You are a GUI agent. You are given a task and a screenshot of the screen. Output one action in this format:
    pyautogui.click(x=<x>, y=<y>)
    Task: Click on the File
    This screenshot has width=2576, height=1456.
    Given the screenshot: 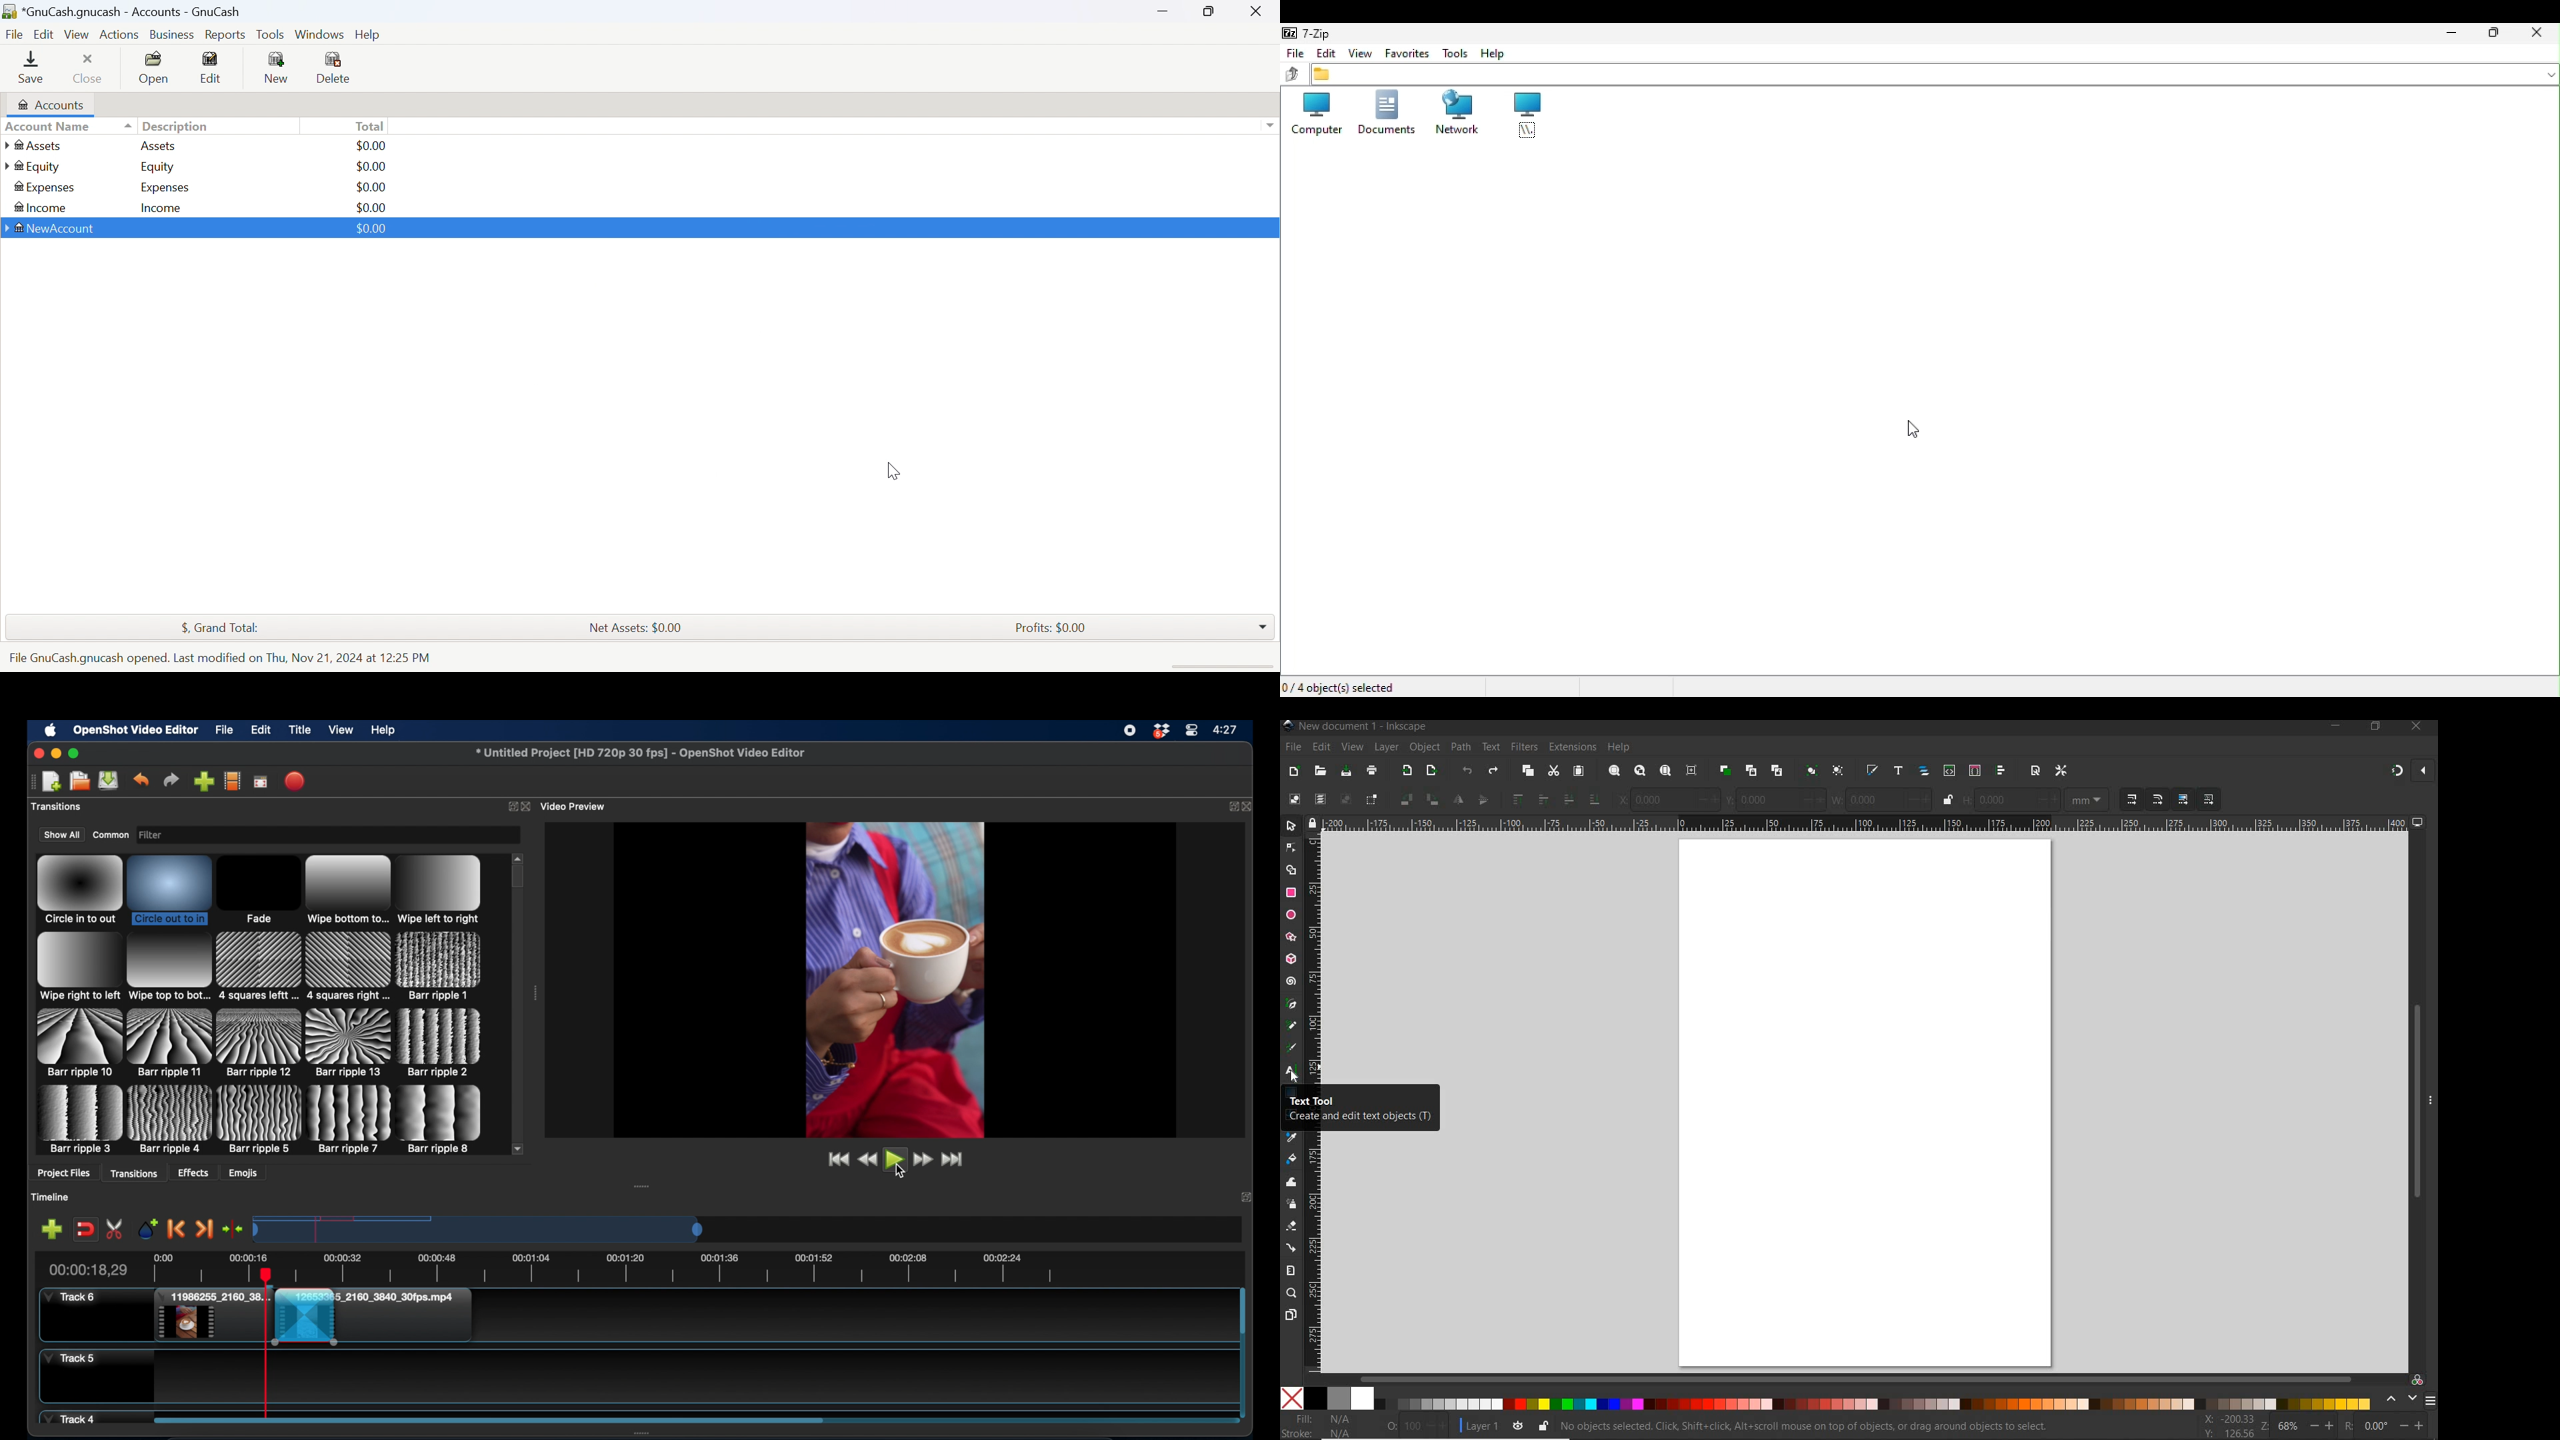 What is the action you would take?
    pyautogui.click(x=15, y=35)
    